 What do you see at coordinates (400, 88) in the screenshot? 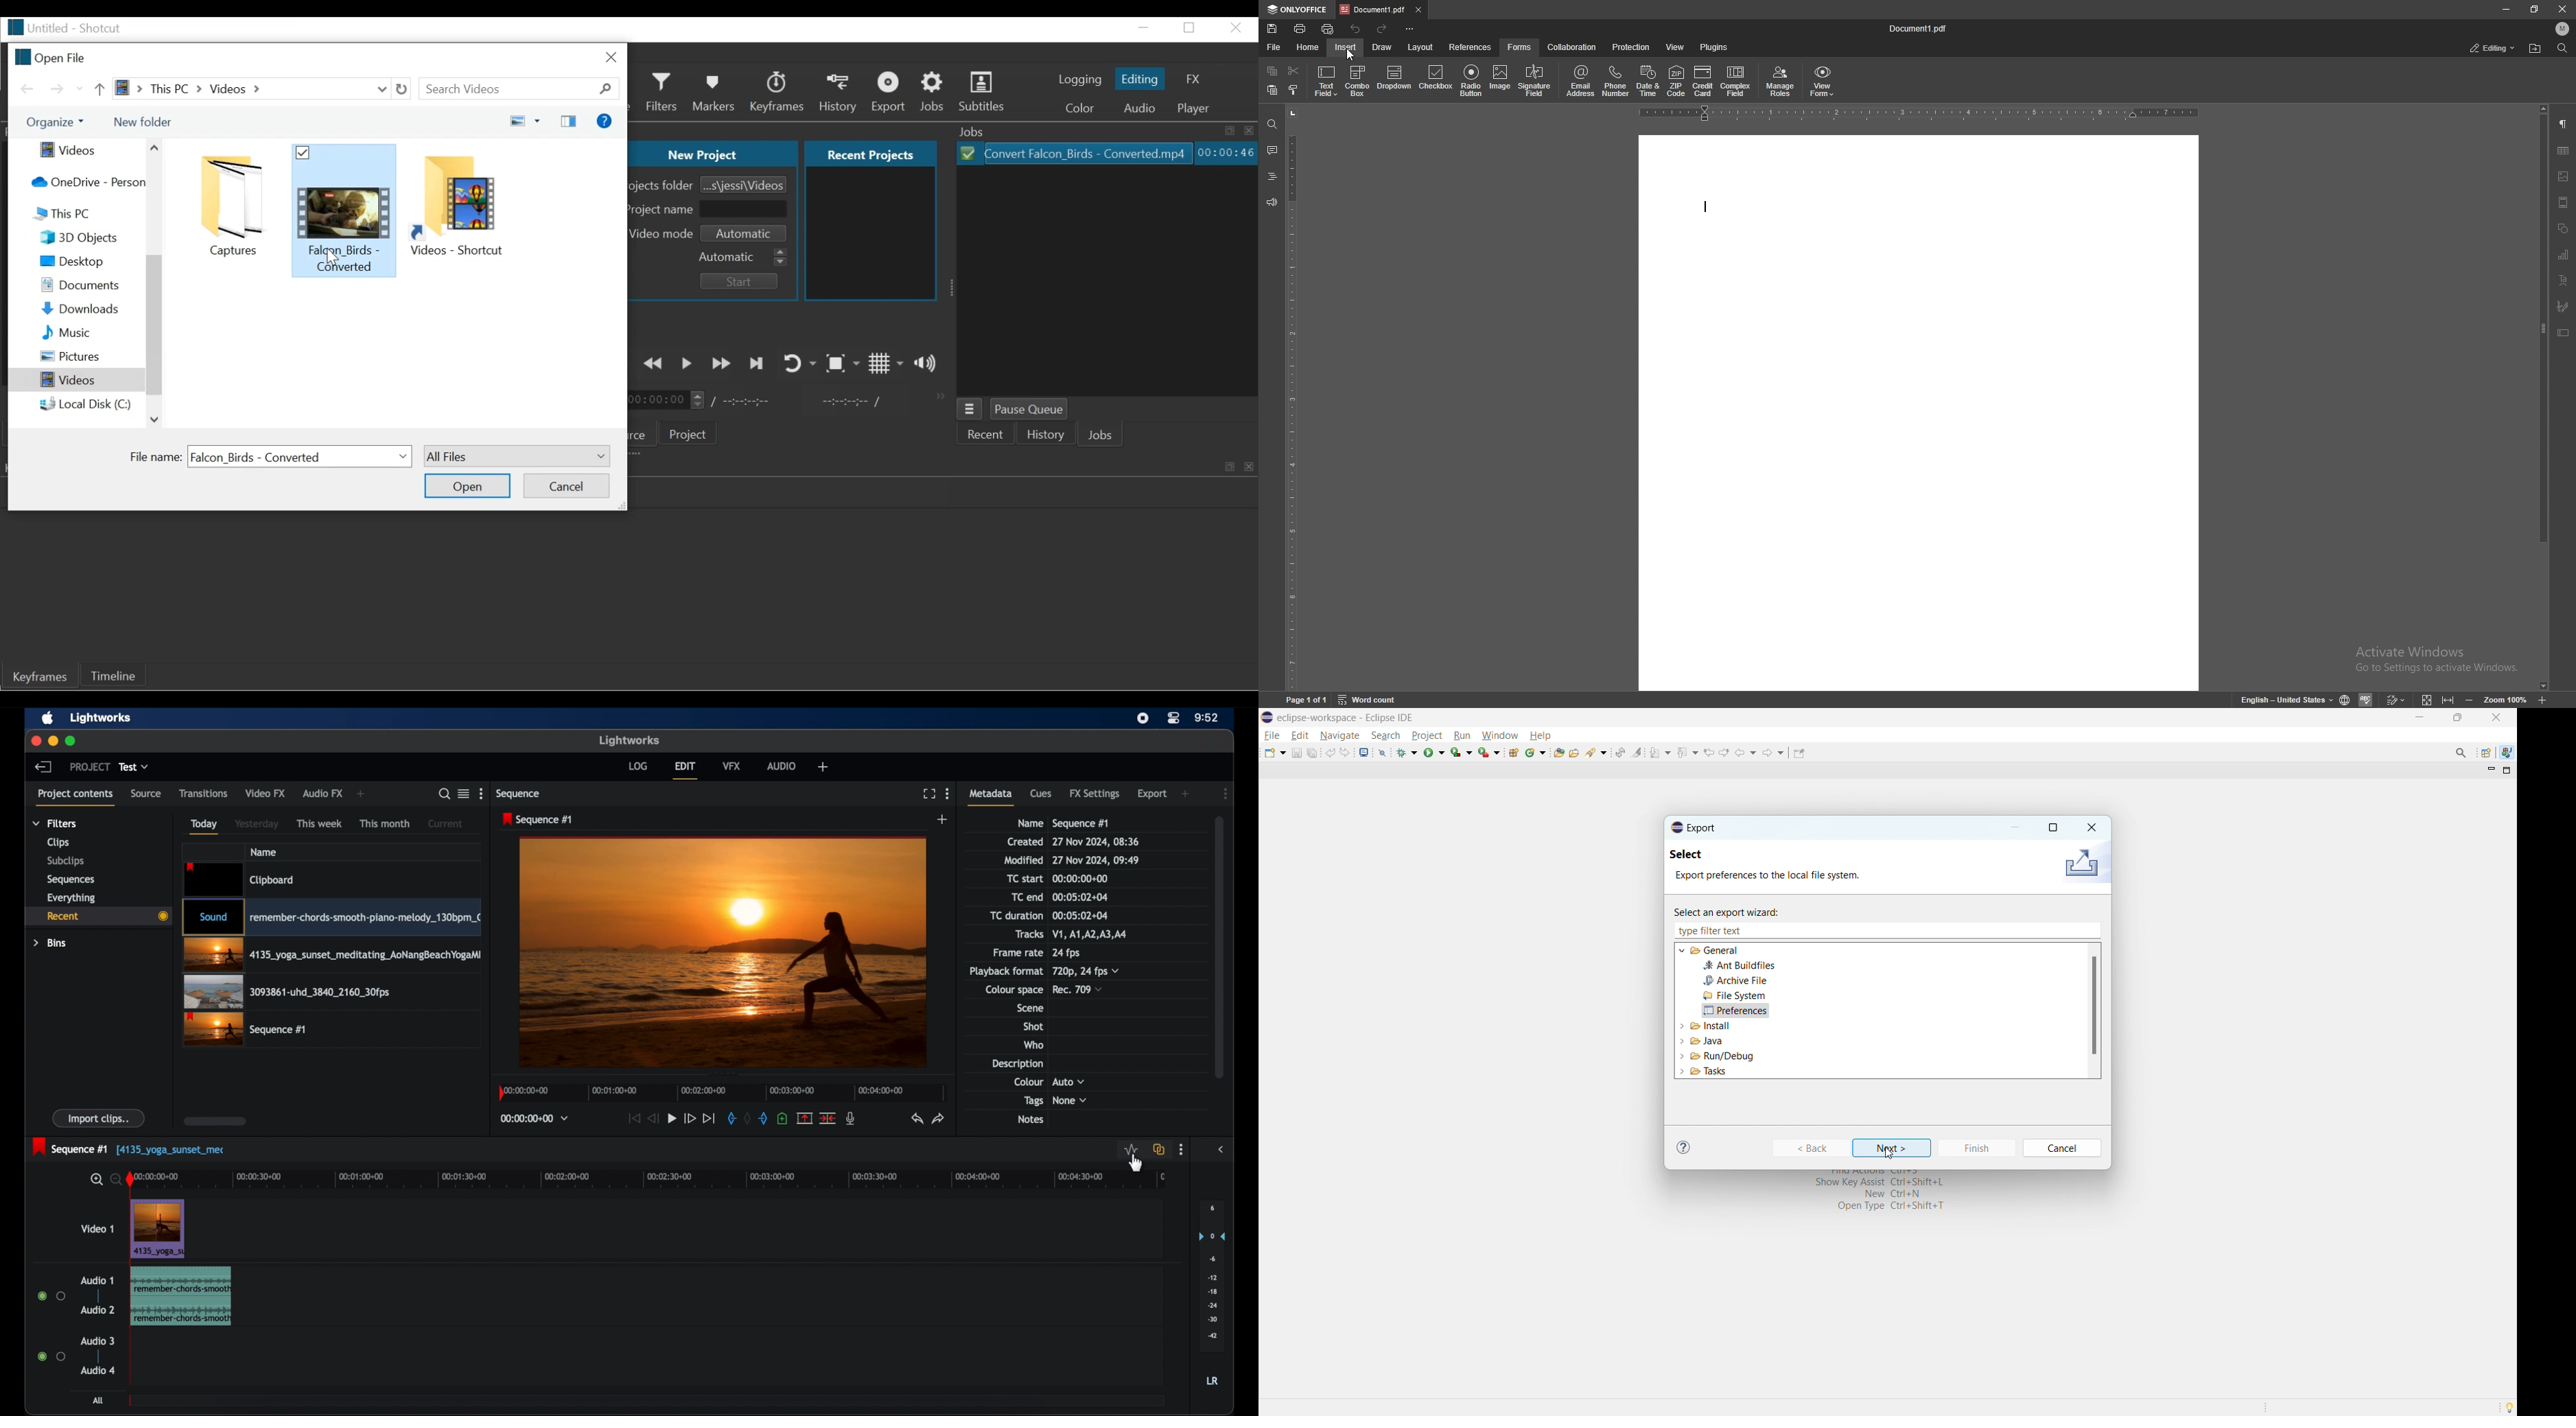
I see `Refresh` at bounding box center [400, 88].